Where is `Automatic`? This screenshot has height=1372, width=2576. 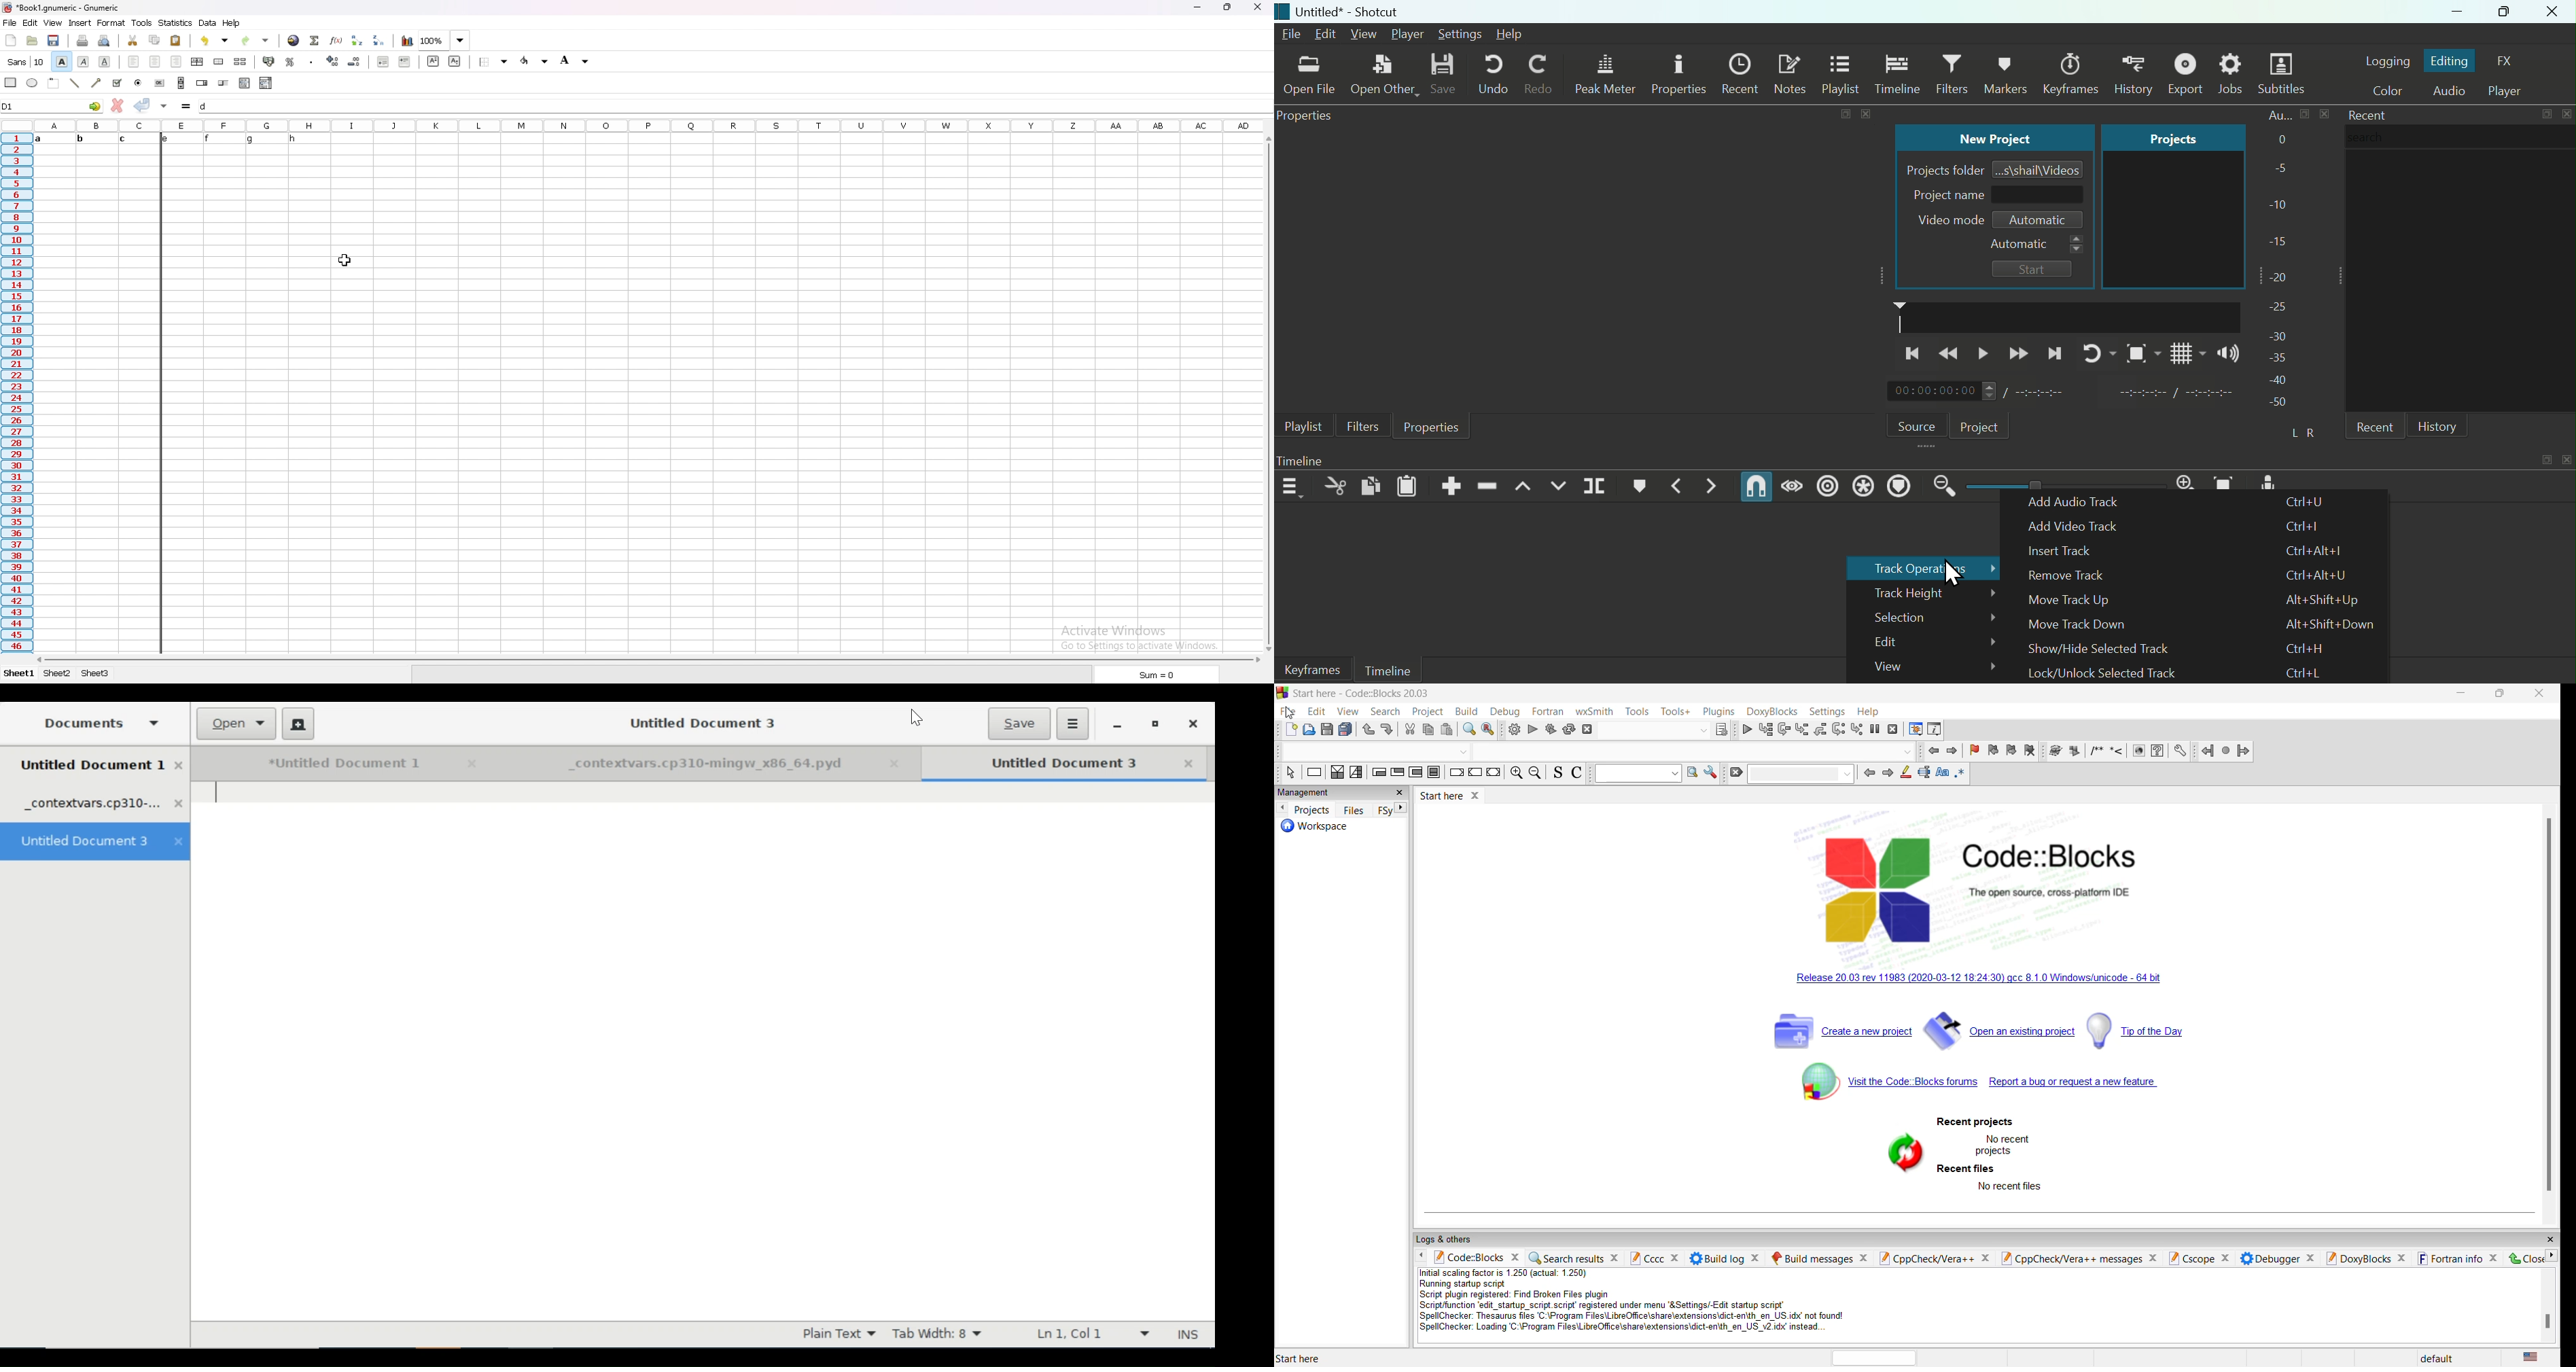 Automatic is located at coordinates (2035, 245).